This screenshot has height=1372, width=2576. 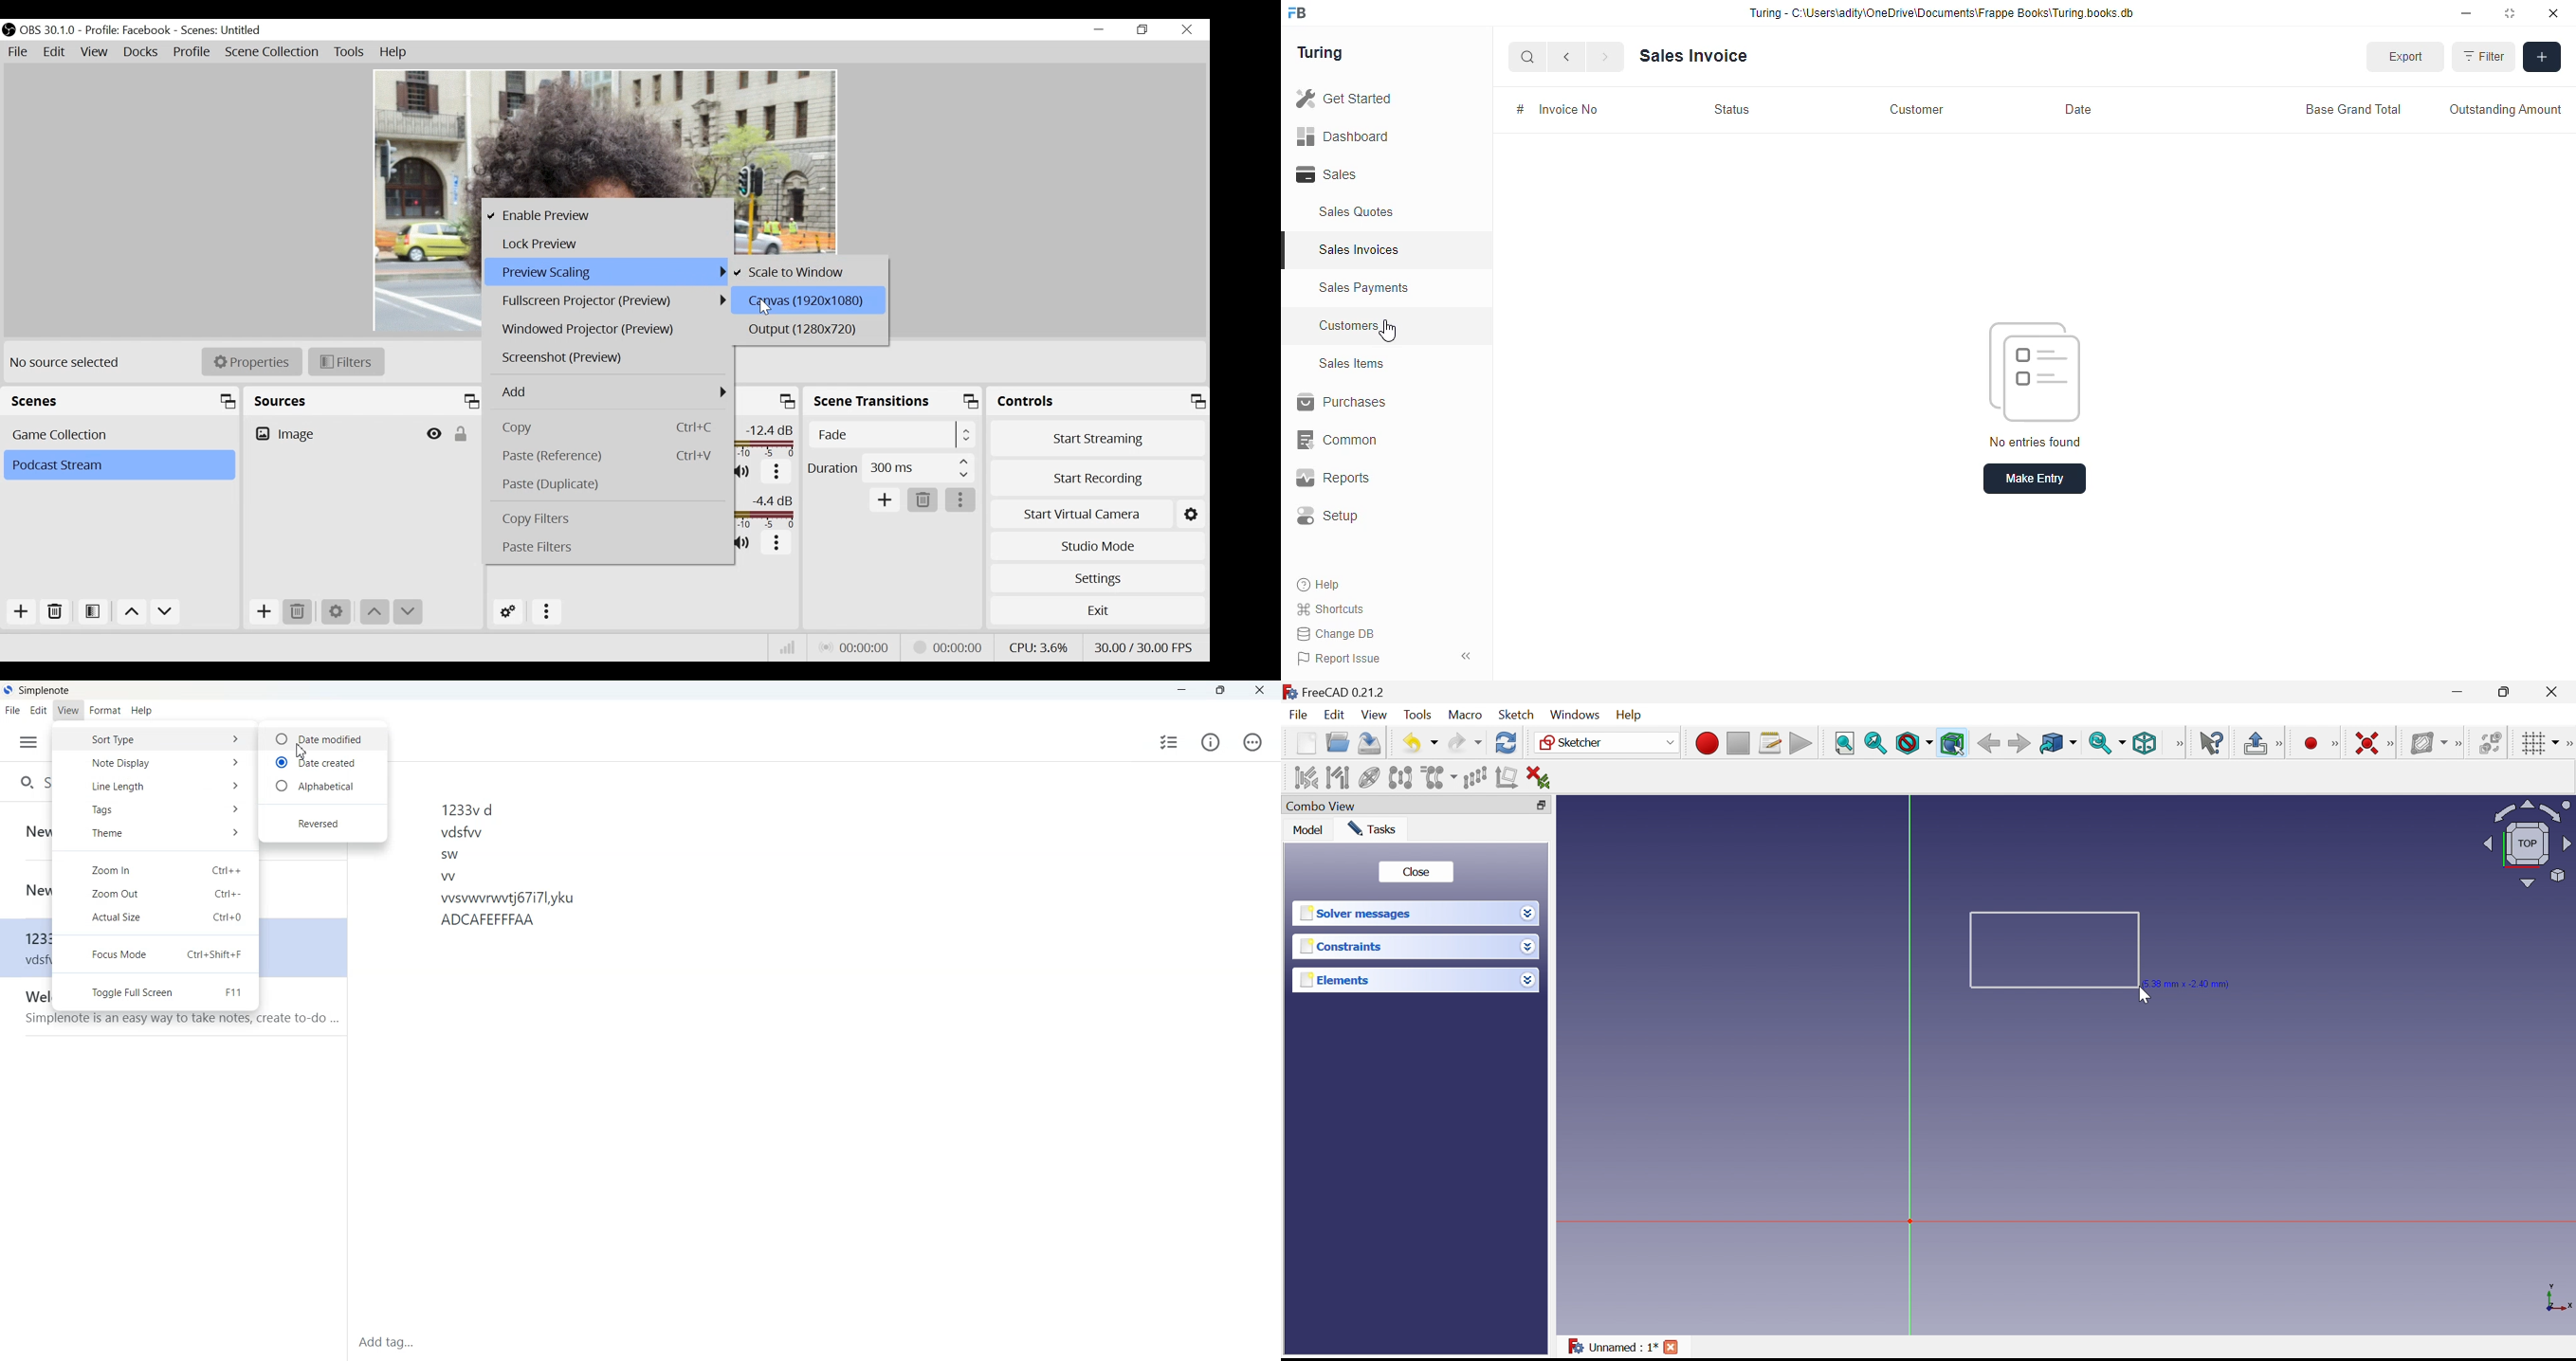 What do you see at coordinates (1303, 14) in the screenshot?
I see `frappebooks logo` at bounding box center [1303, 14].